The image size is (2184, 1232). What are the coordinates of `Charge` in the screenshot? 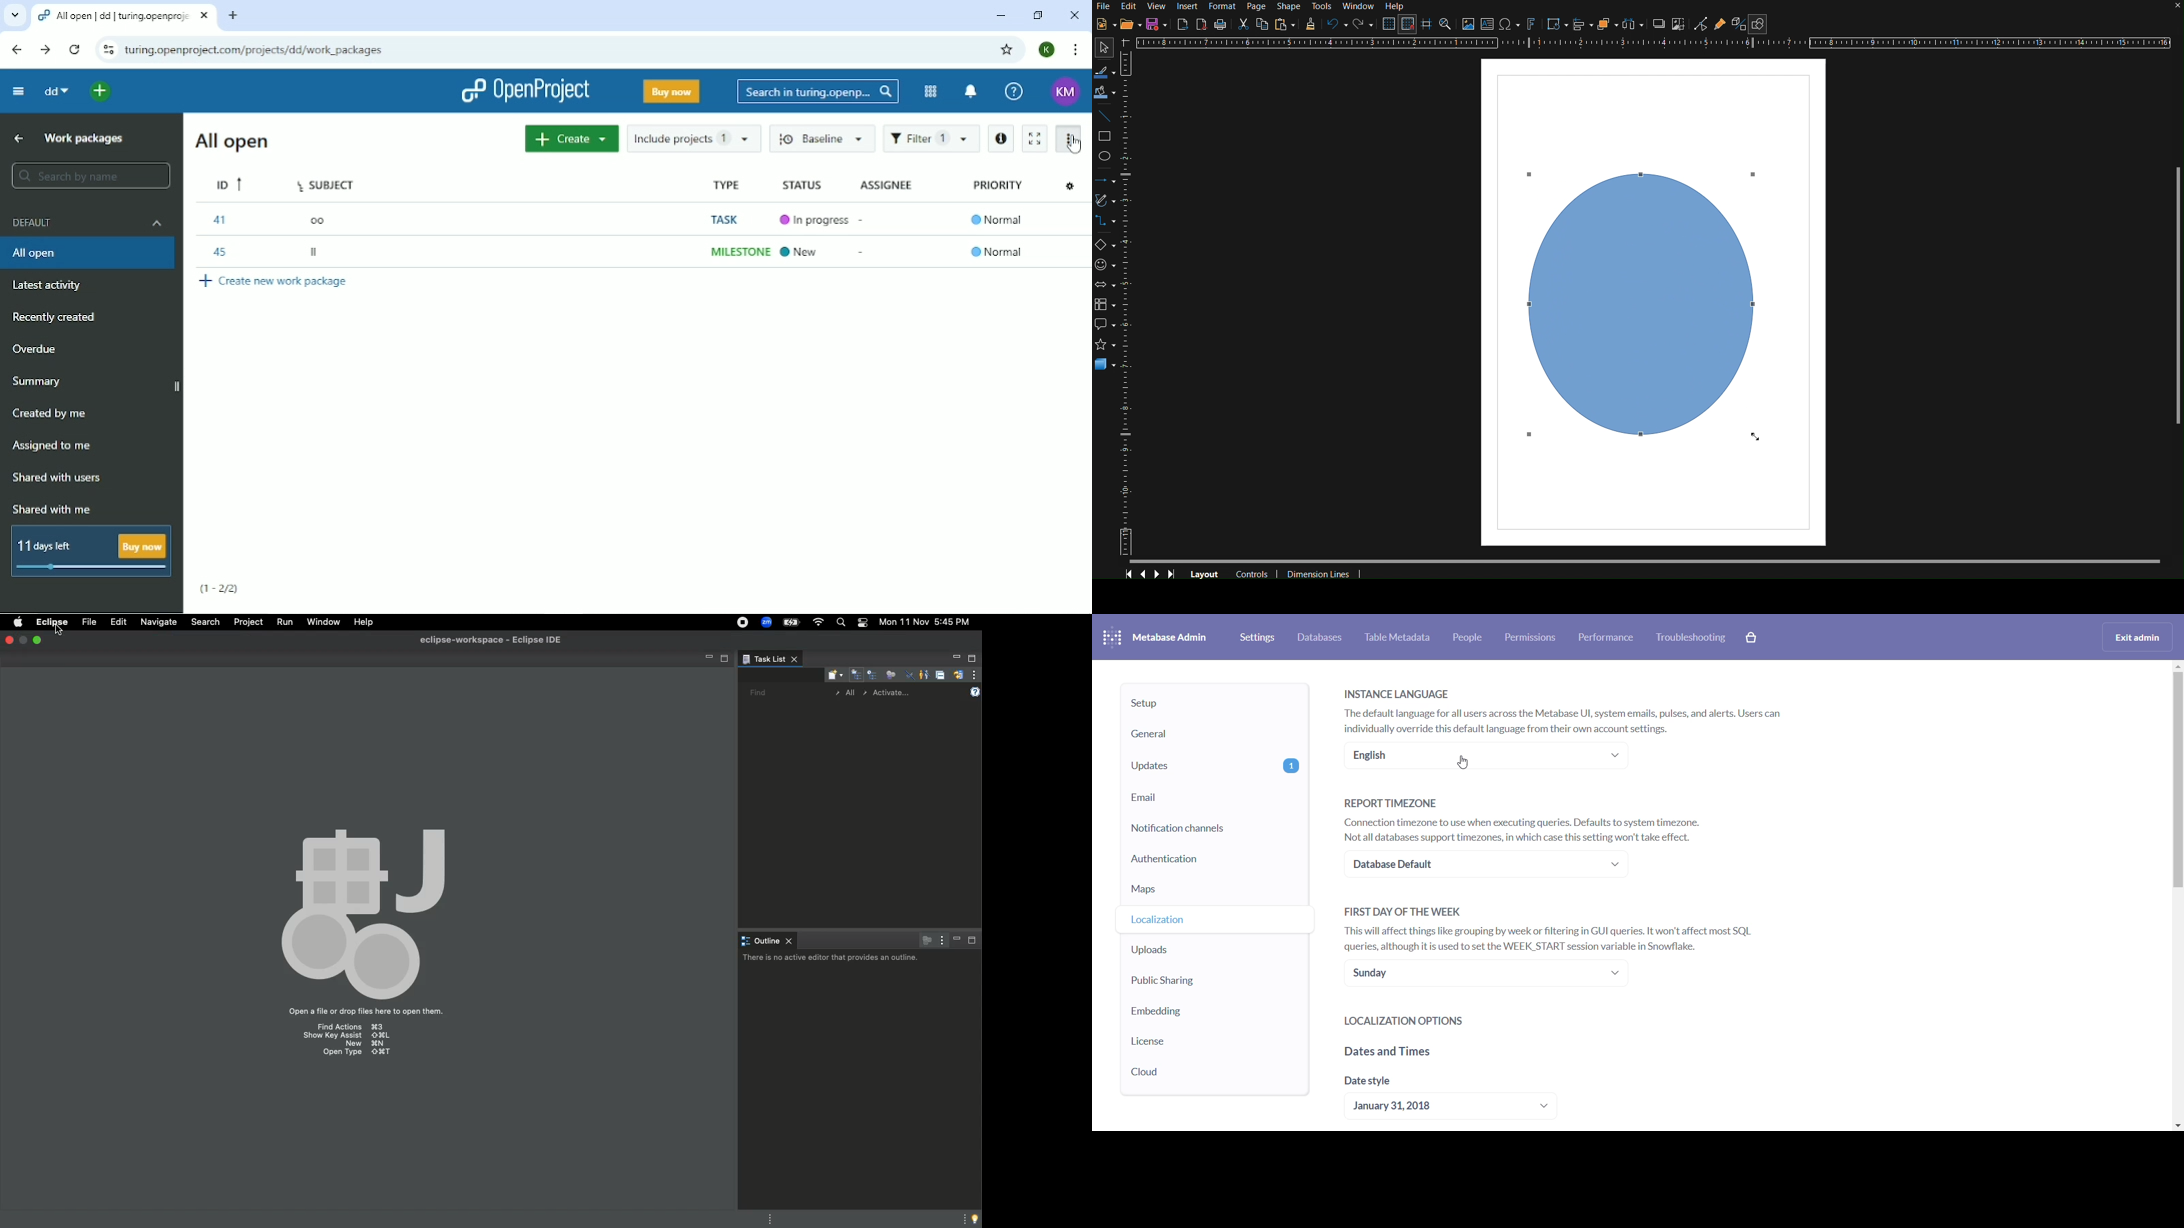 It's located at (791, 622).